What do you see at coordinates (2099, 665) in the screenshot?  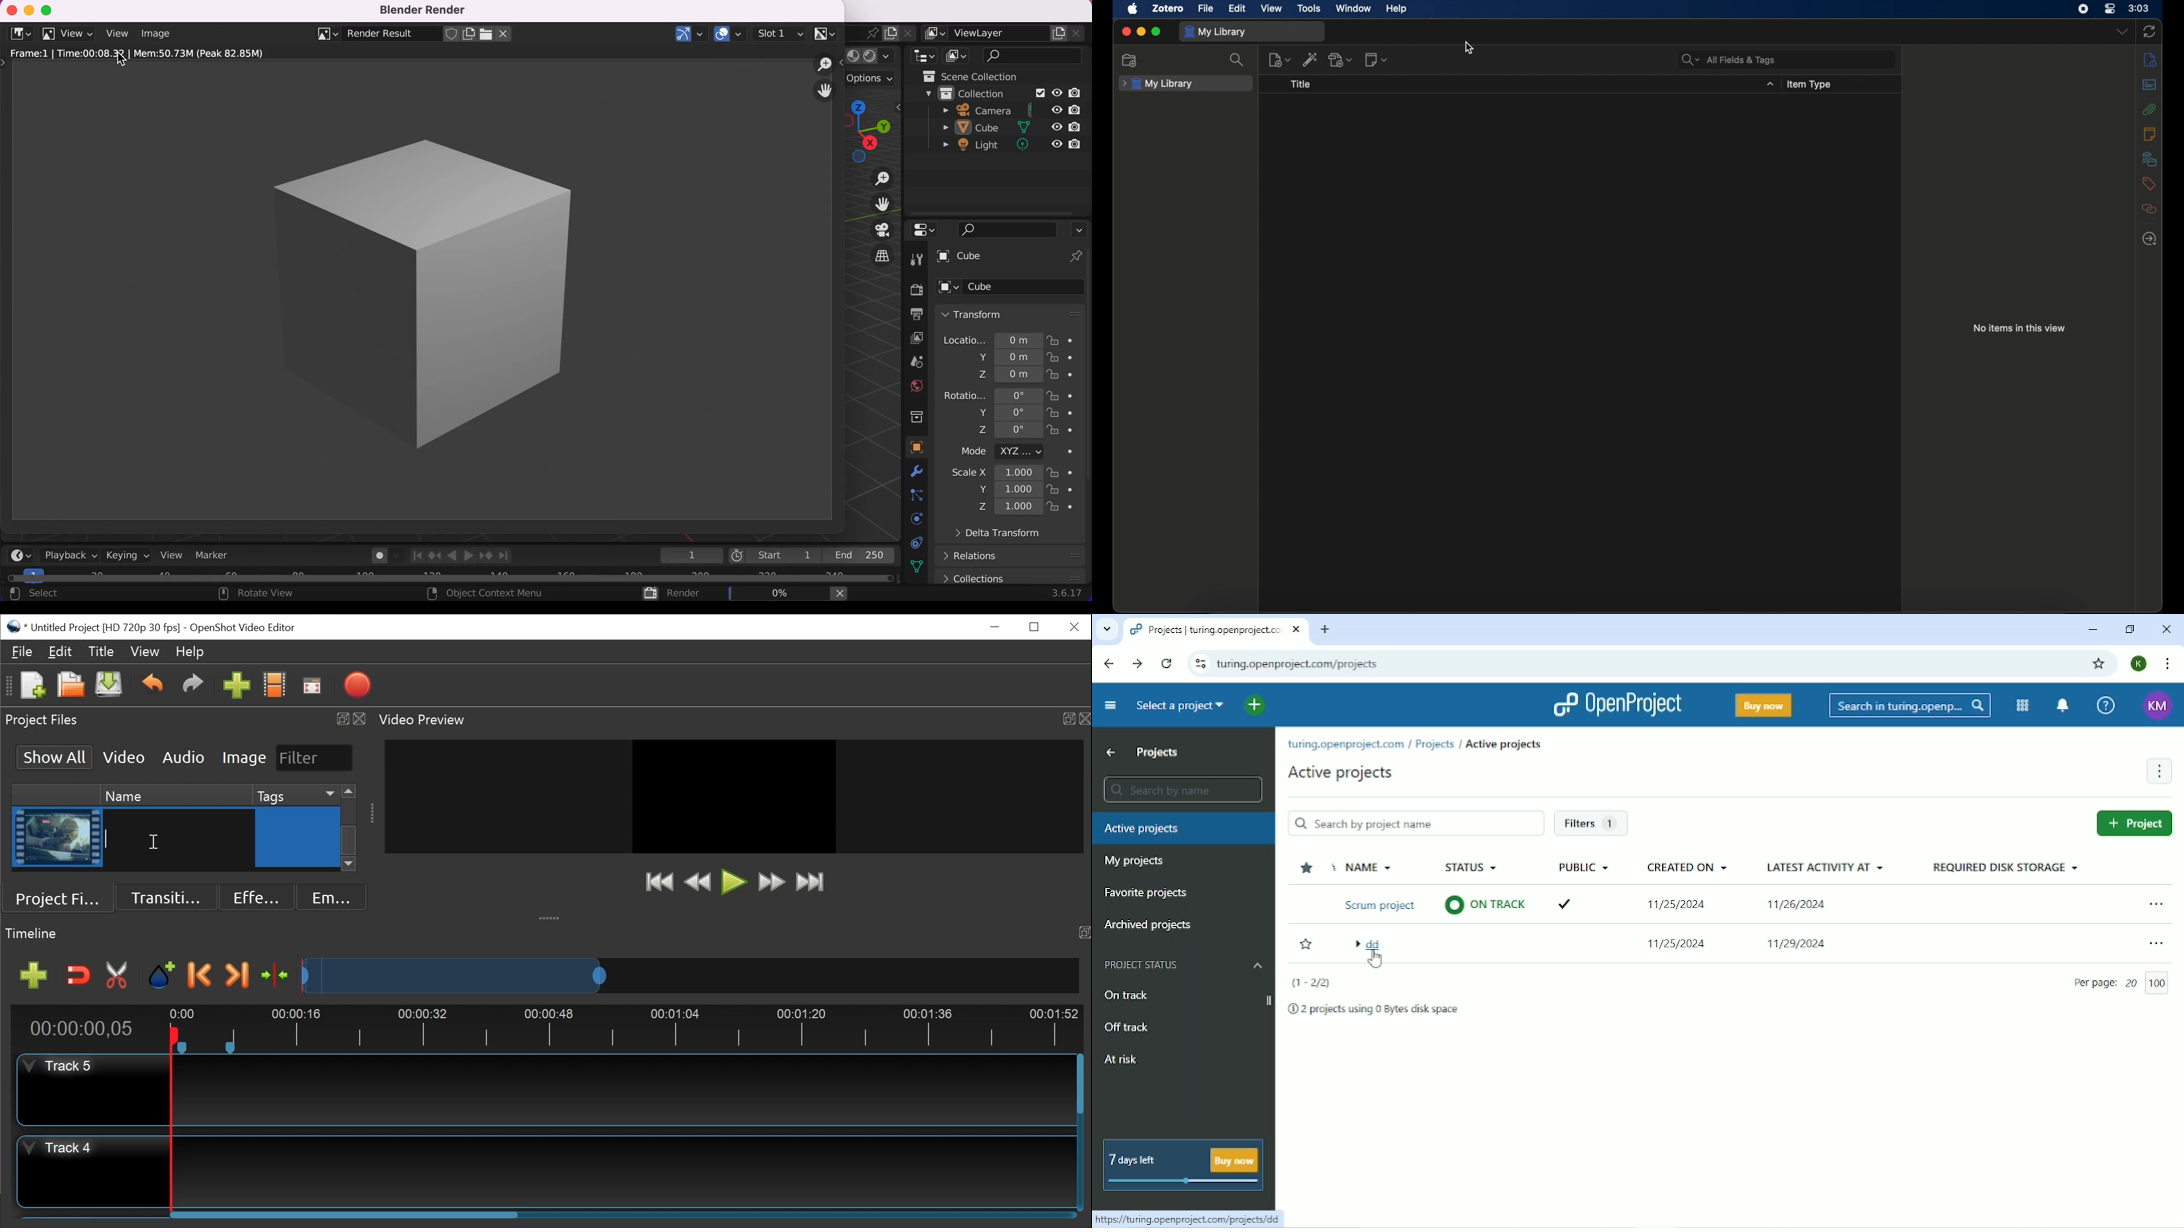 I see `Bookmark this tab` at bounding box center [2099, 665].